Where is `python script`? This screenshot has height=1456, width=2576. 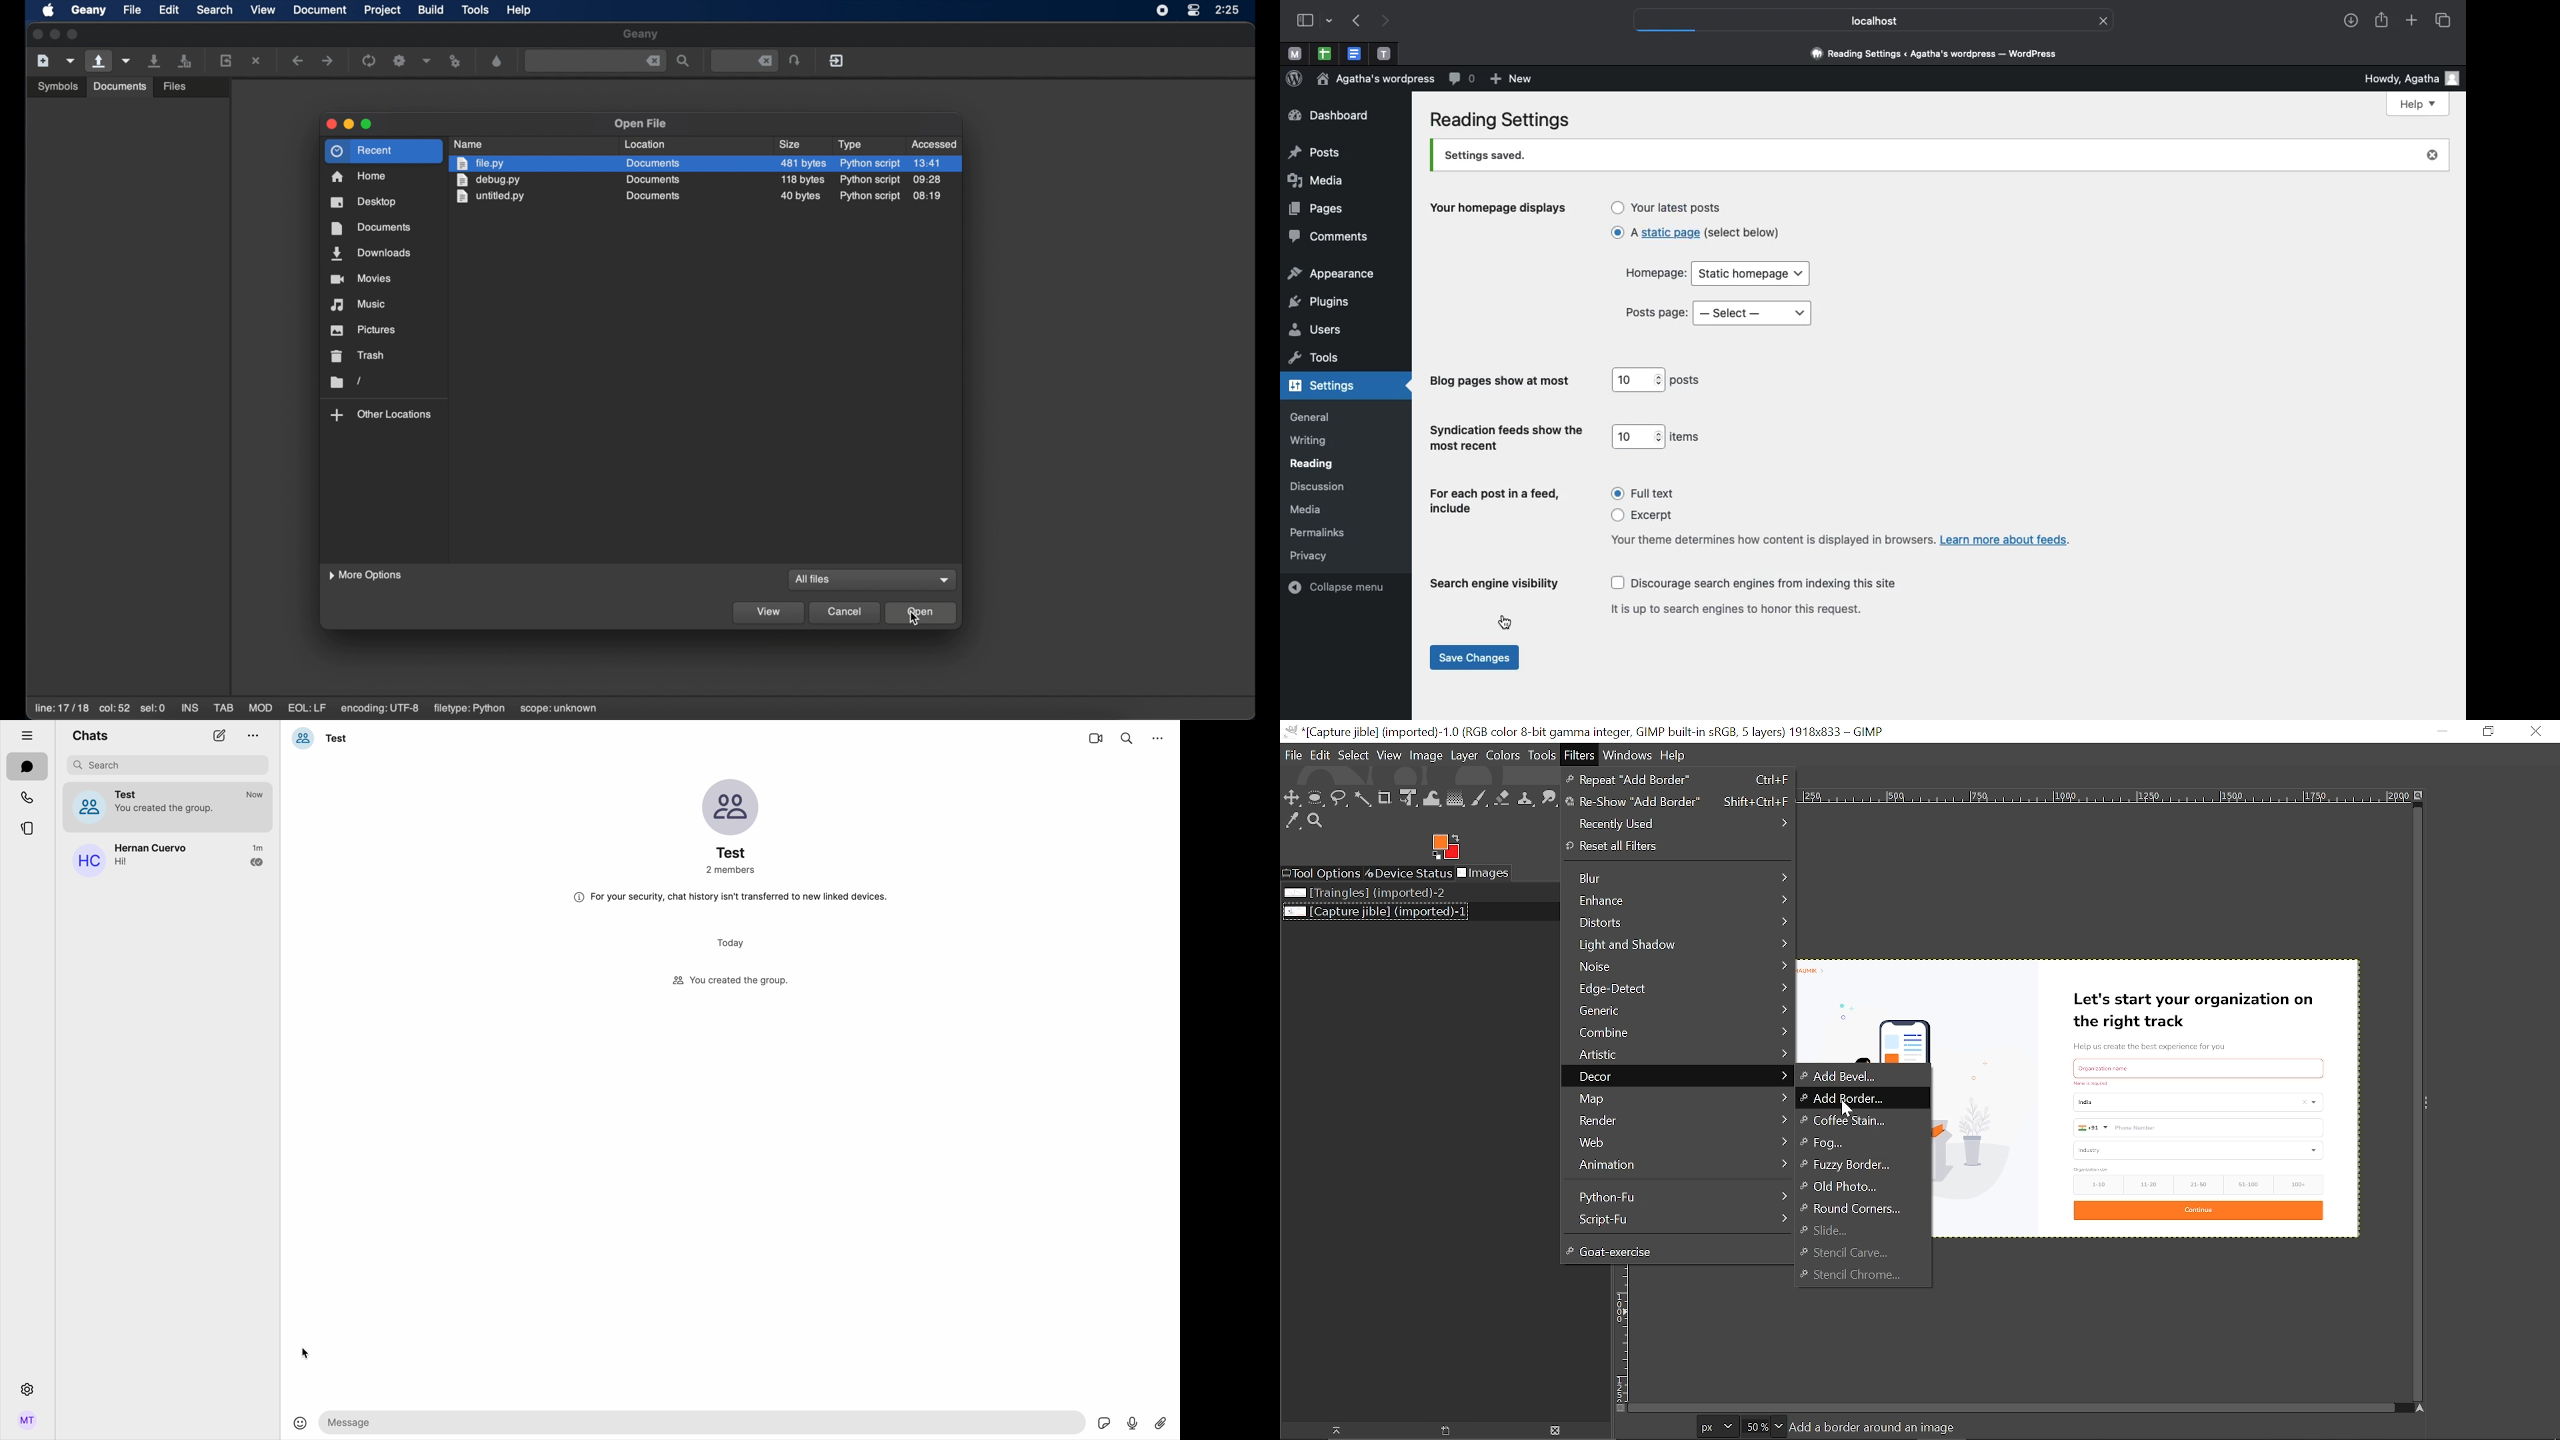 python script is located at coordinates (869, 179).